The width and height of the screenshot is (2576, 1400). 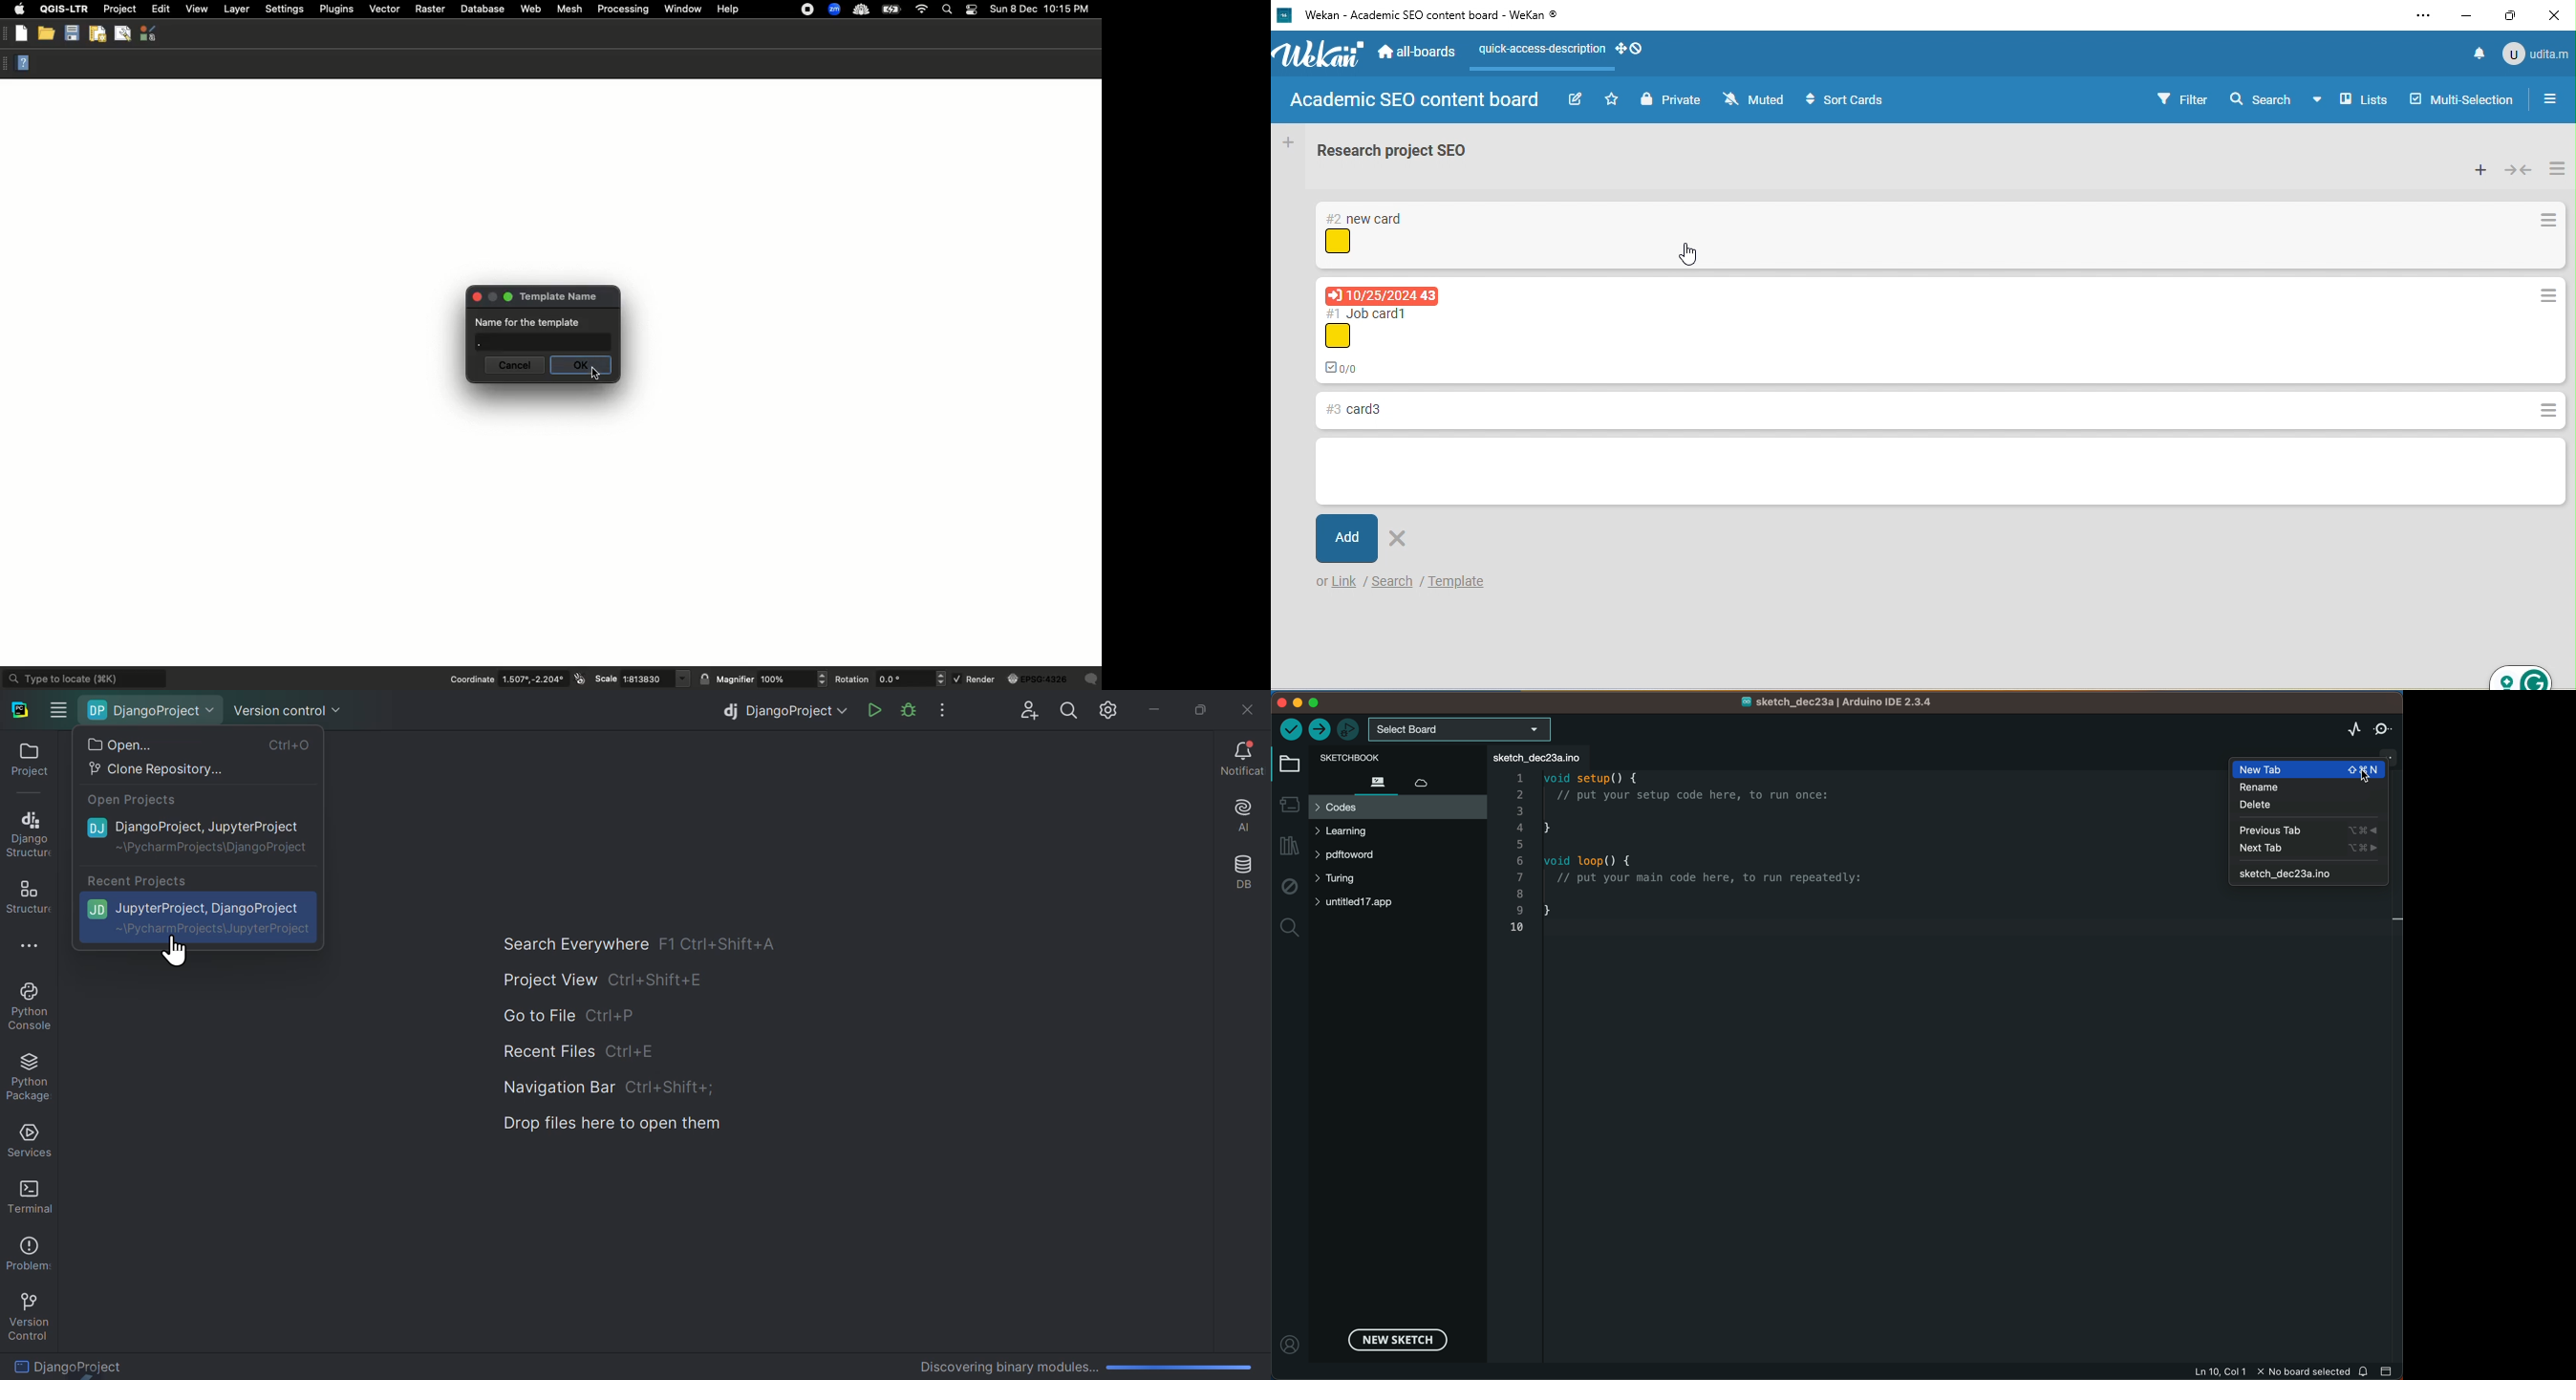 What do you see at coordinates (174, 801) in the screenshot?
I see `open projects` at bounding box center [174, 801].